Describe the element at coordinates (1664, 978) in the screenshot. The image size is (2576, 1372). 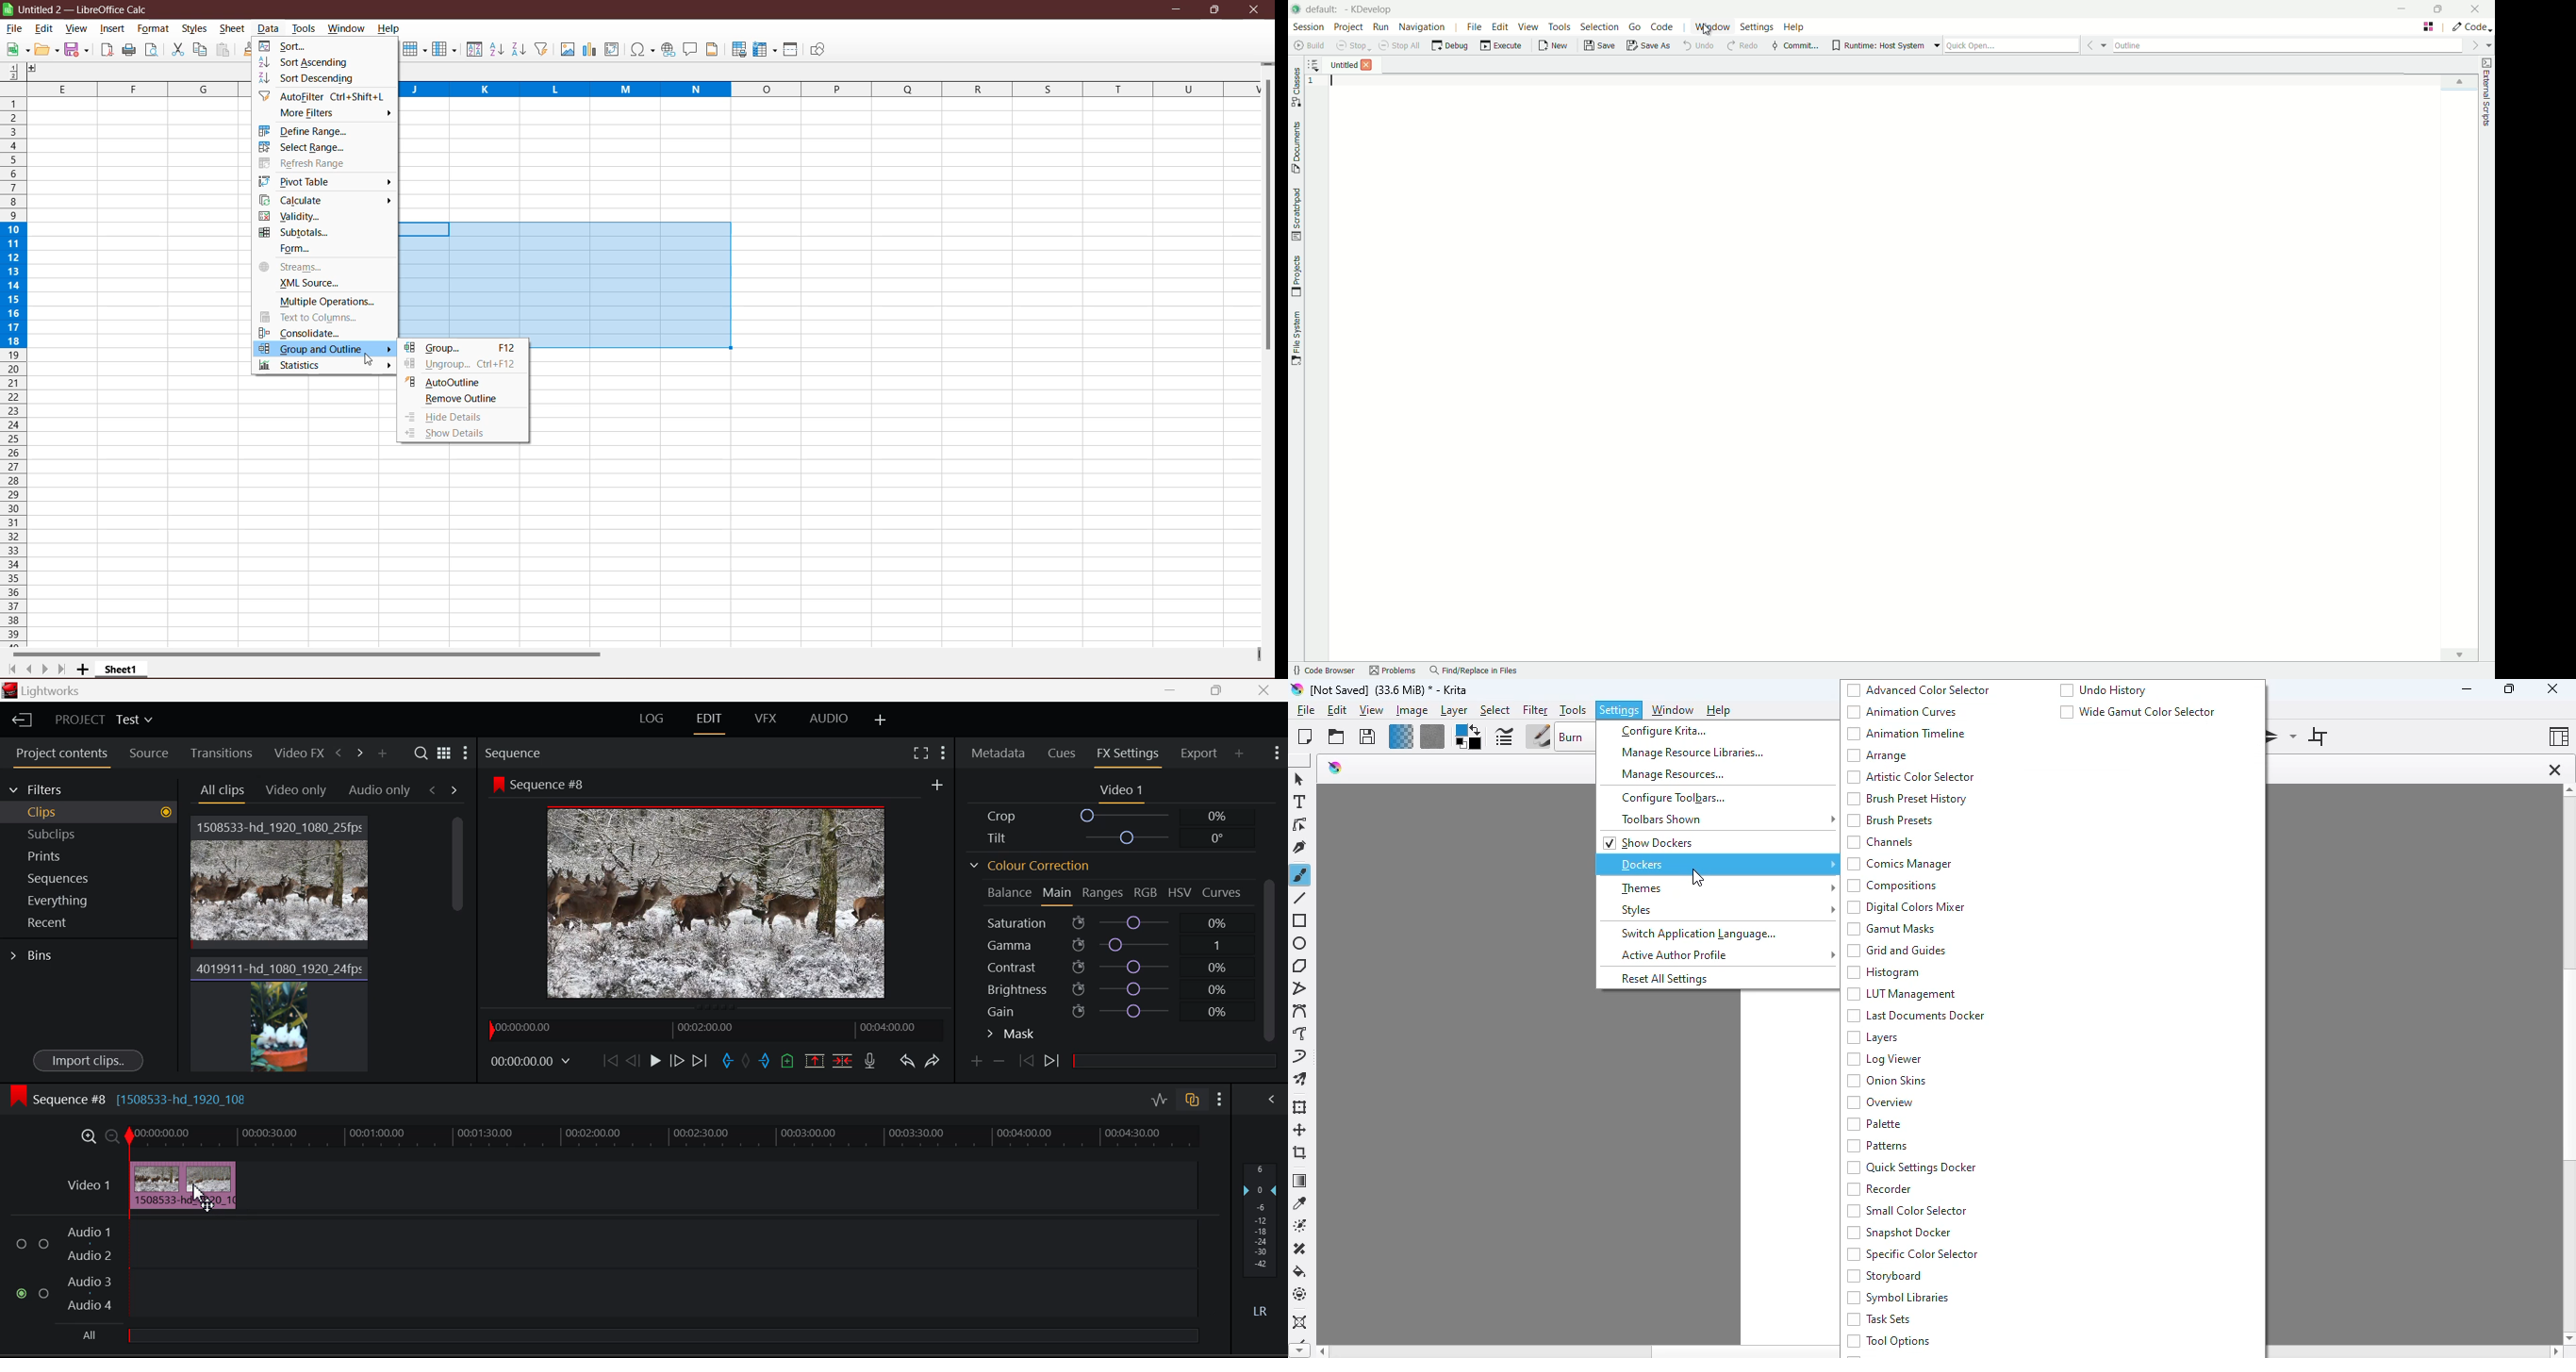
I see `reset all settings` at that location.